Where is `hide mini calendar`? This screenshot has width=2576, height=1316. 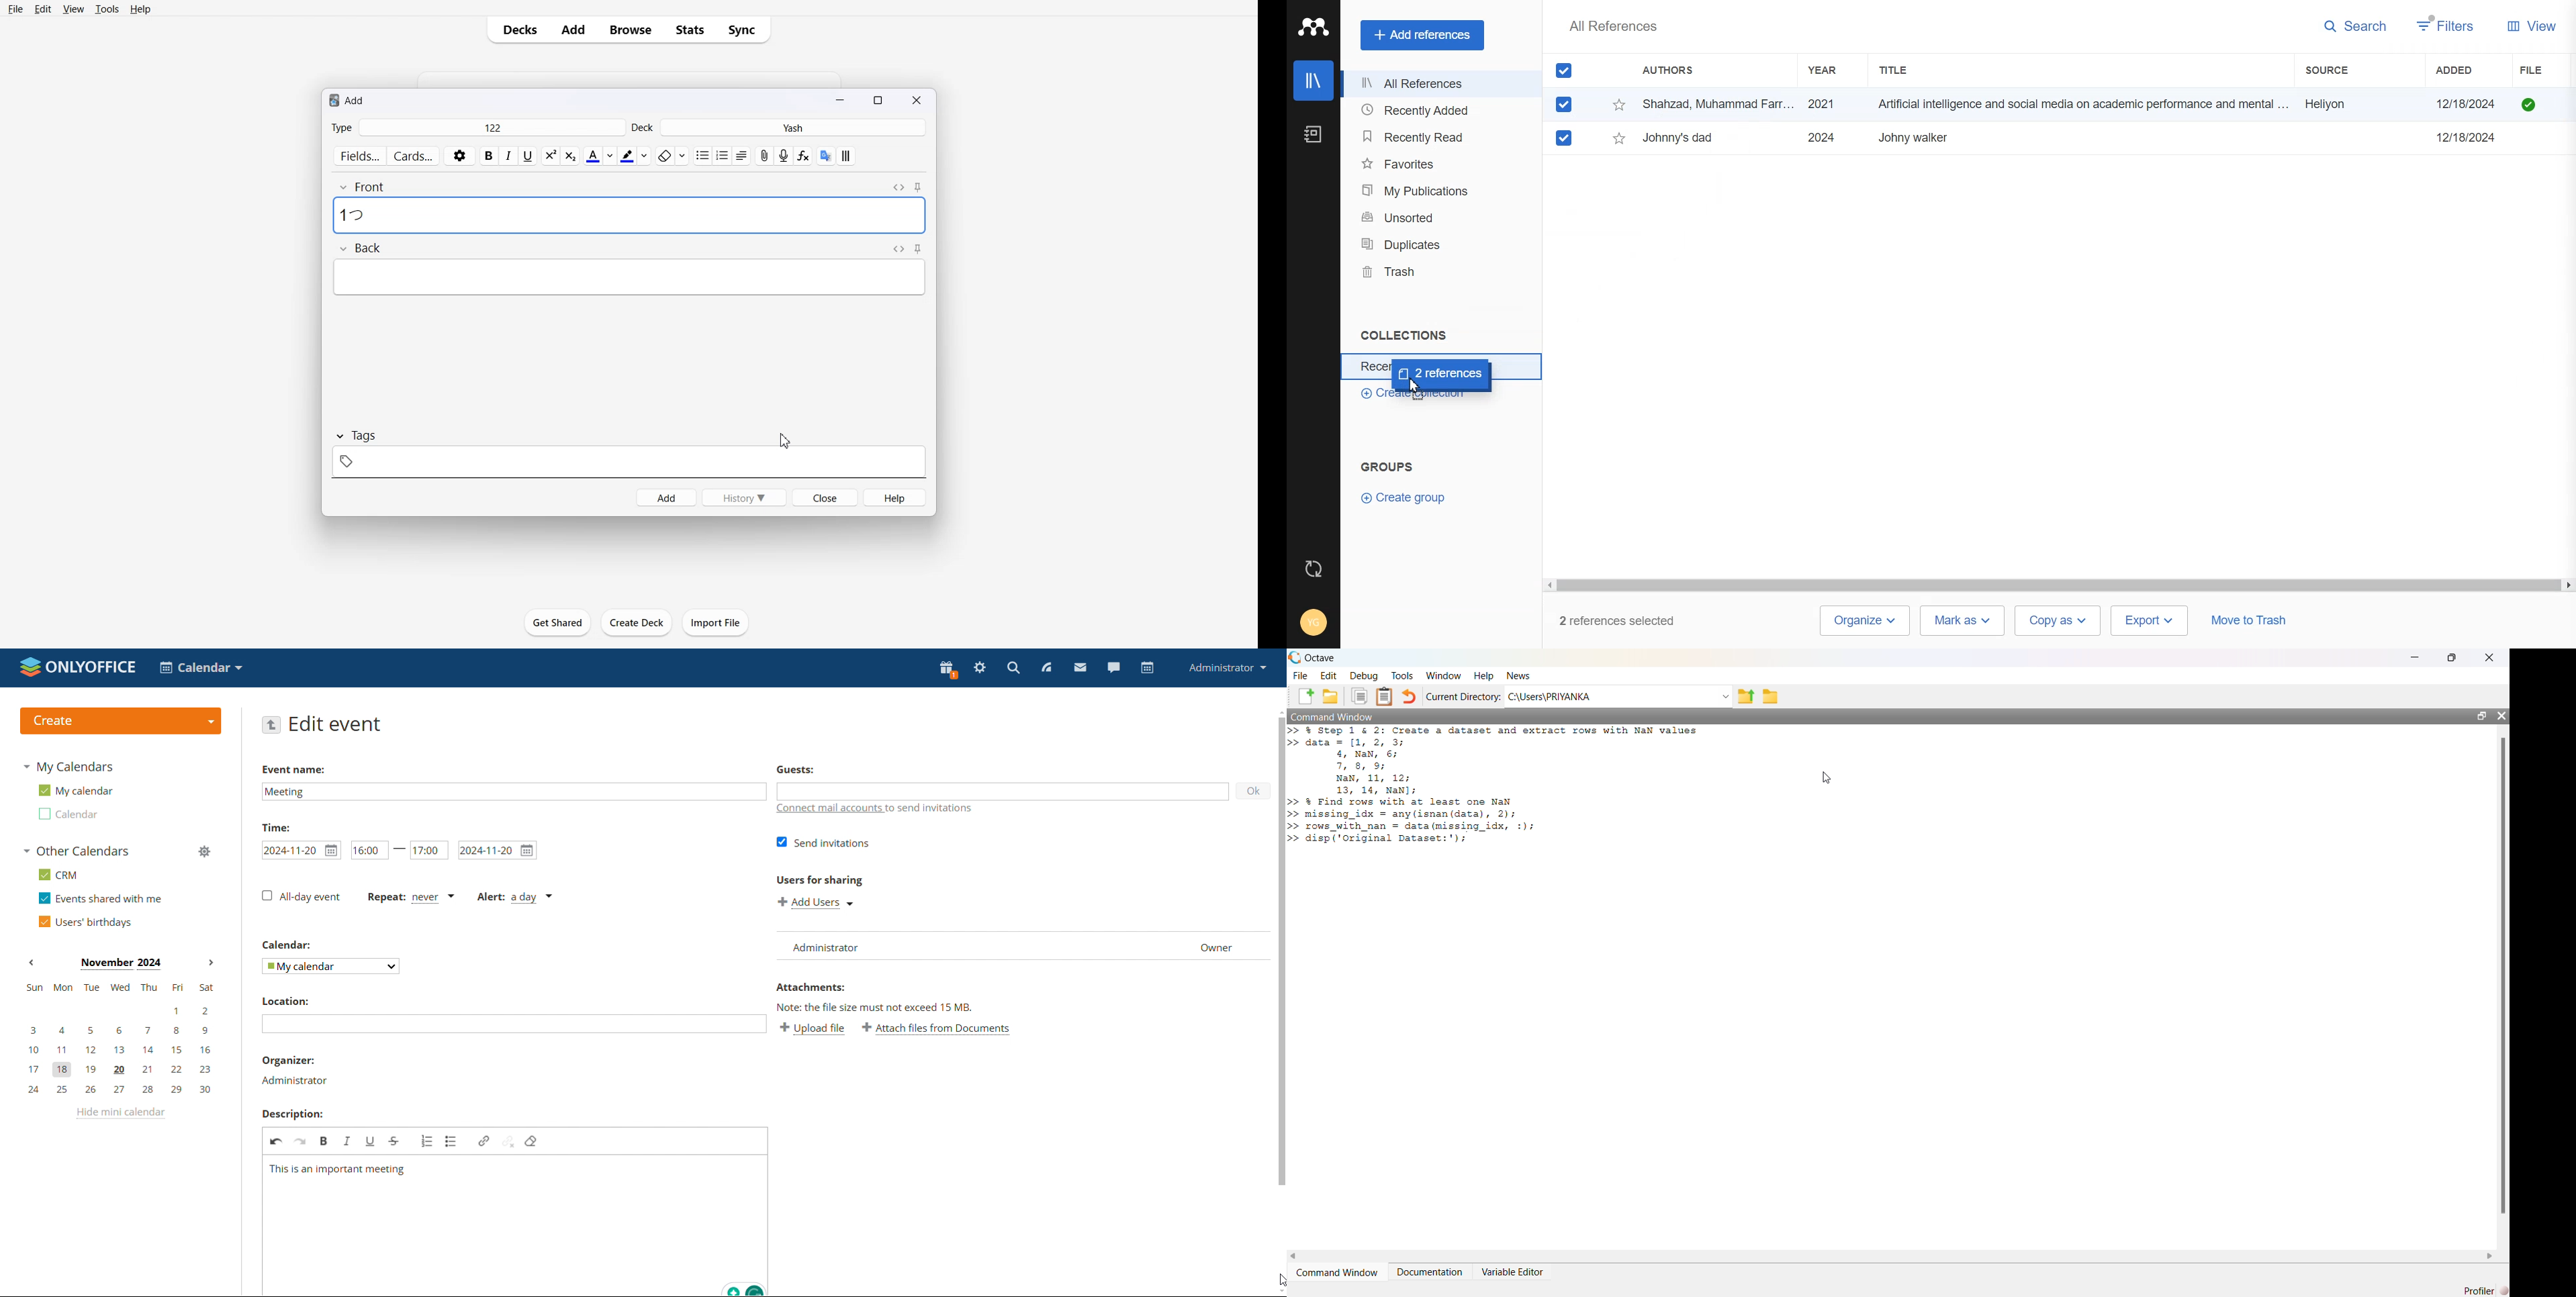
hide mini calendar is located at coordinates (120, 1113).